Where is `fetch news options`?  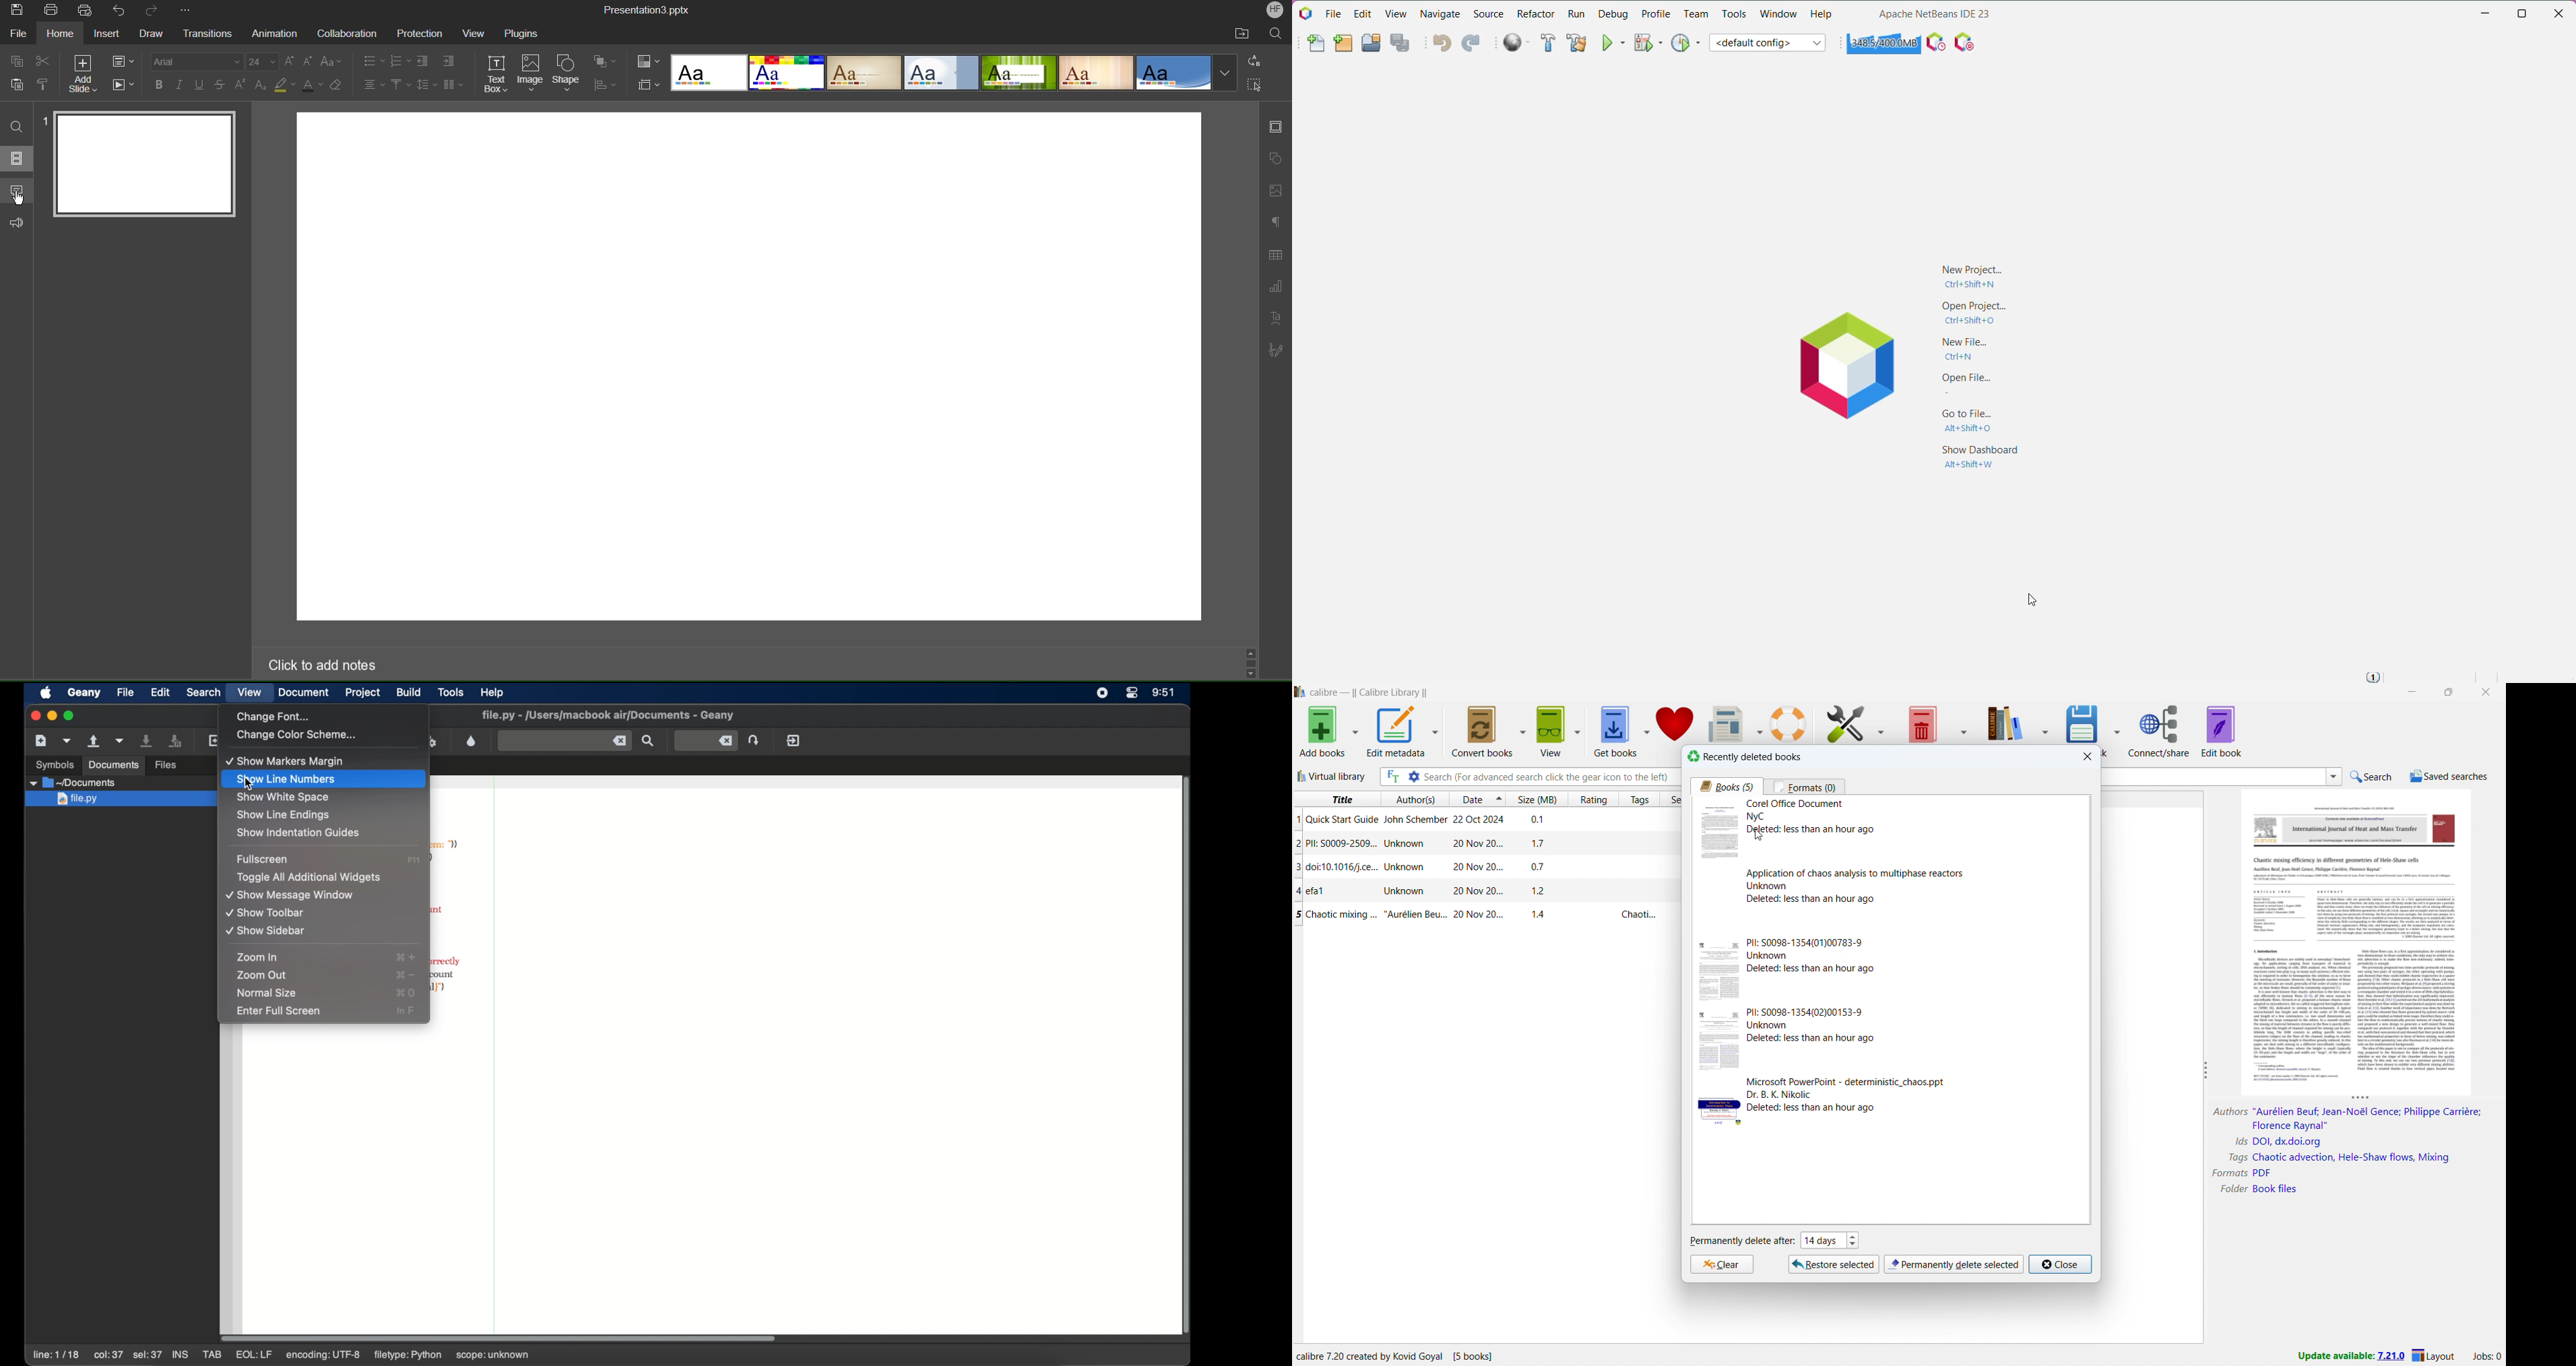 fetch news options is located at coordinates (1756, 723).